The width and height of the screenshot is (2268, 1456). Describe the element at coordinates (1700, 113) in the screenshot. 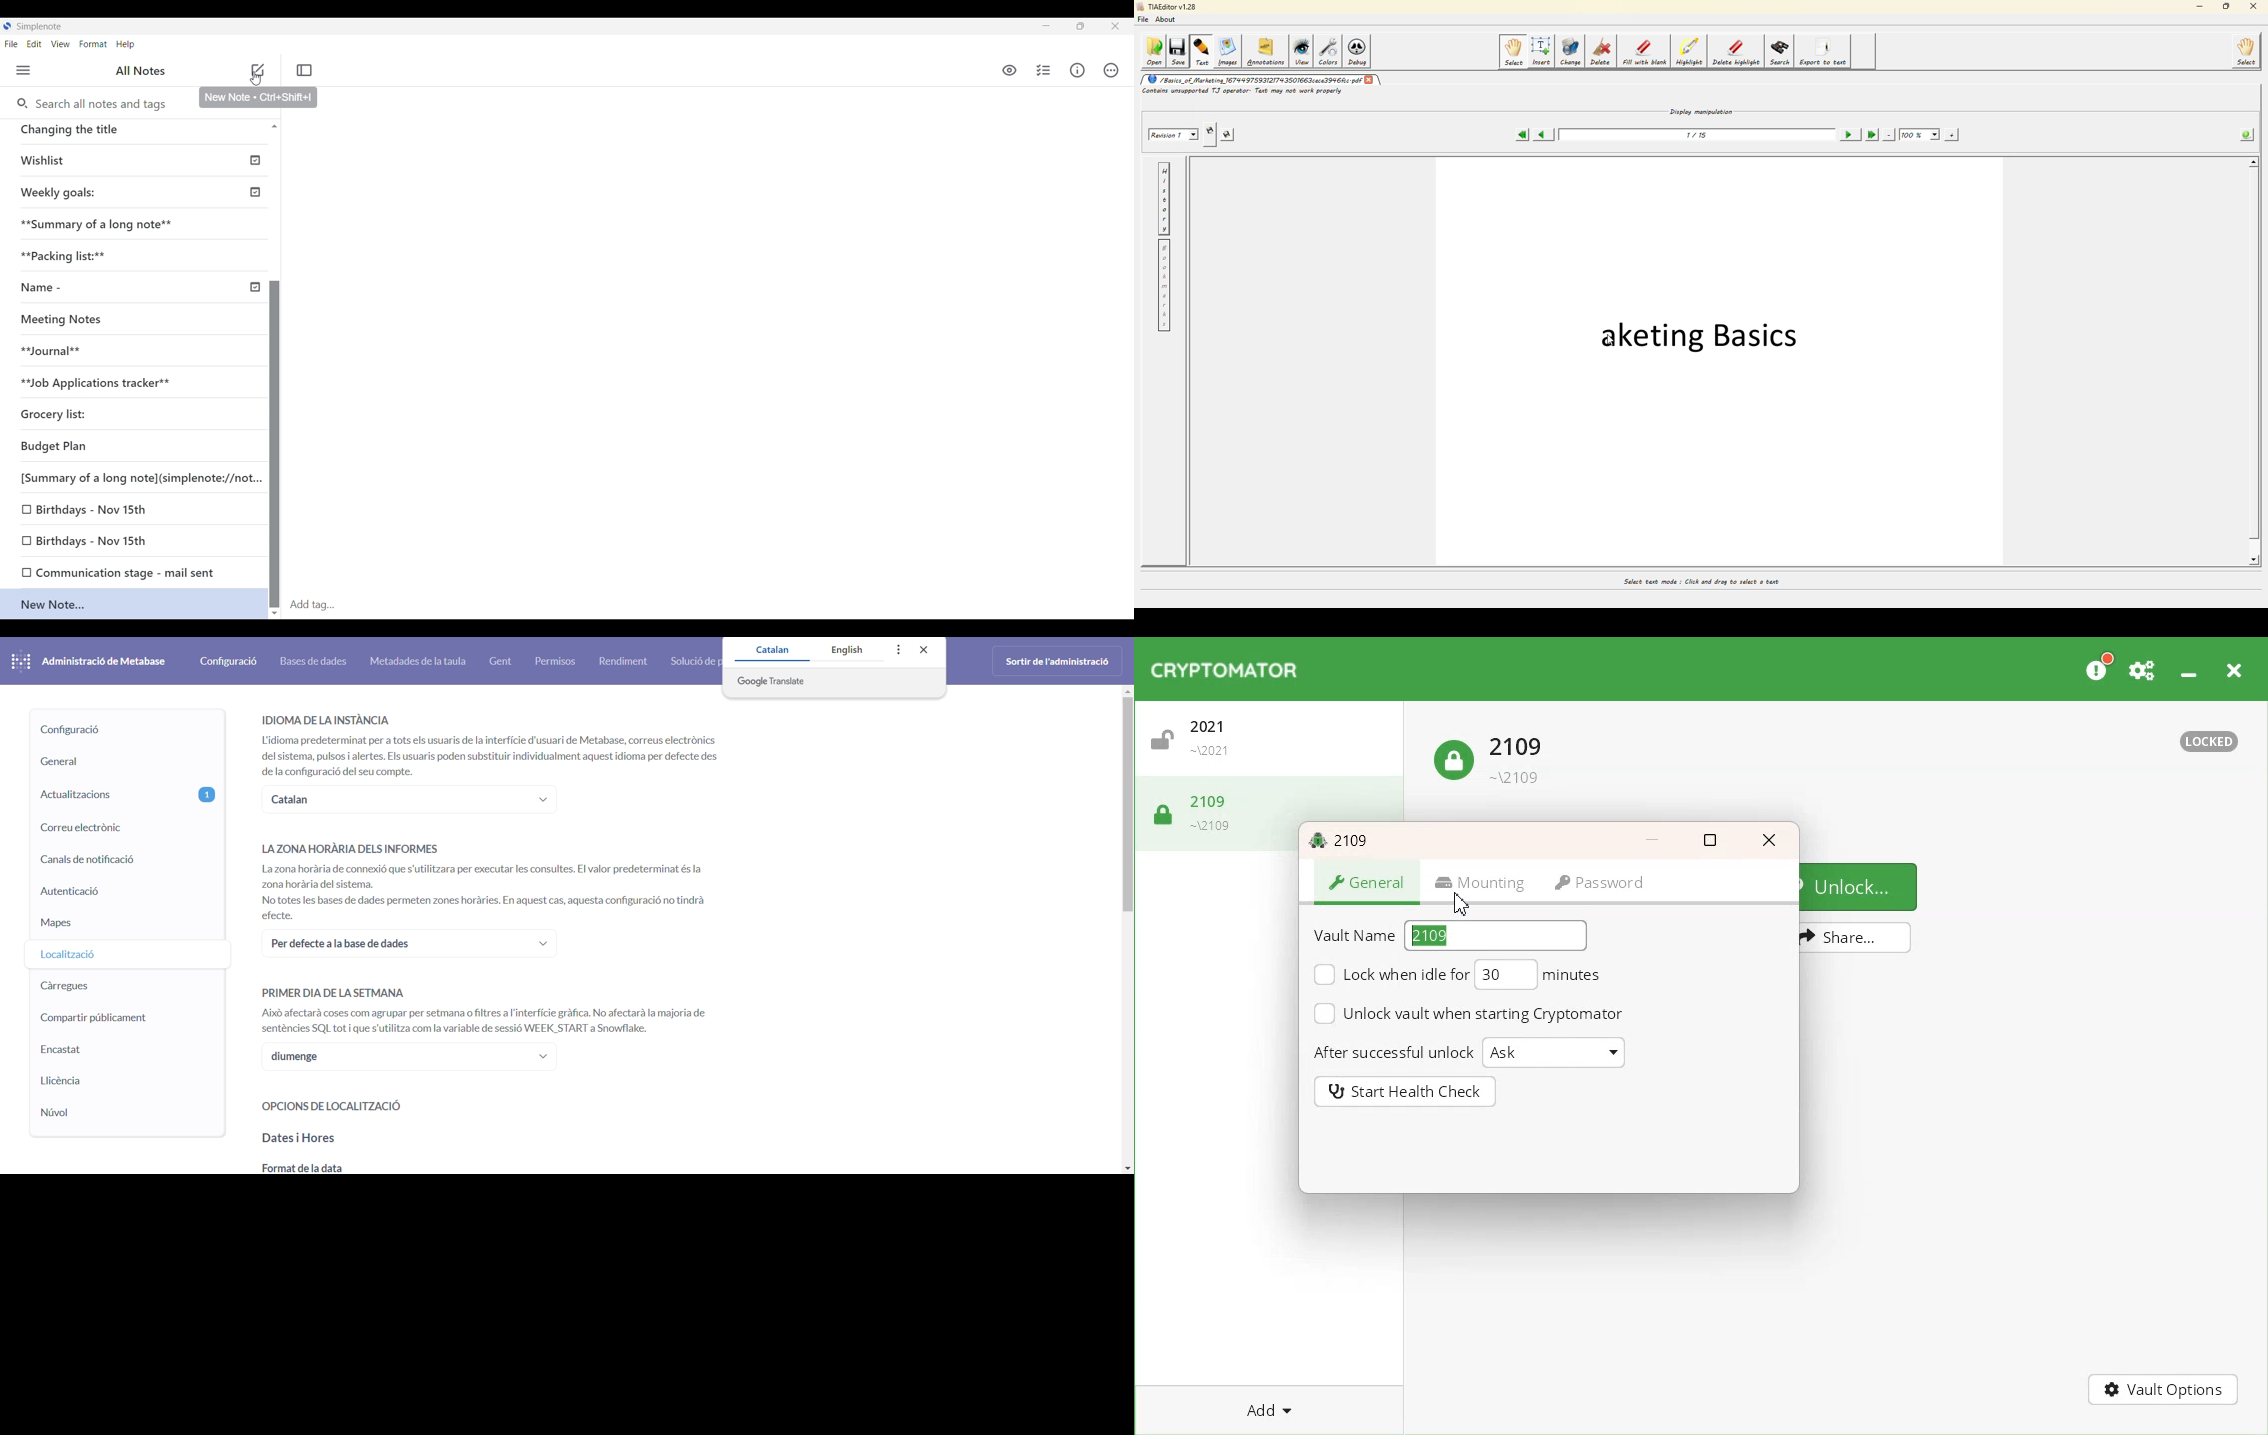

I see `display manipulation` at that location.